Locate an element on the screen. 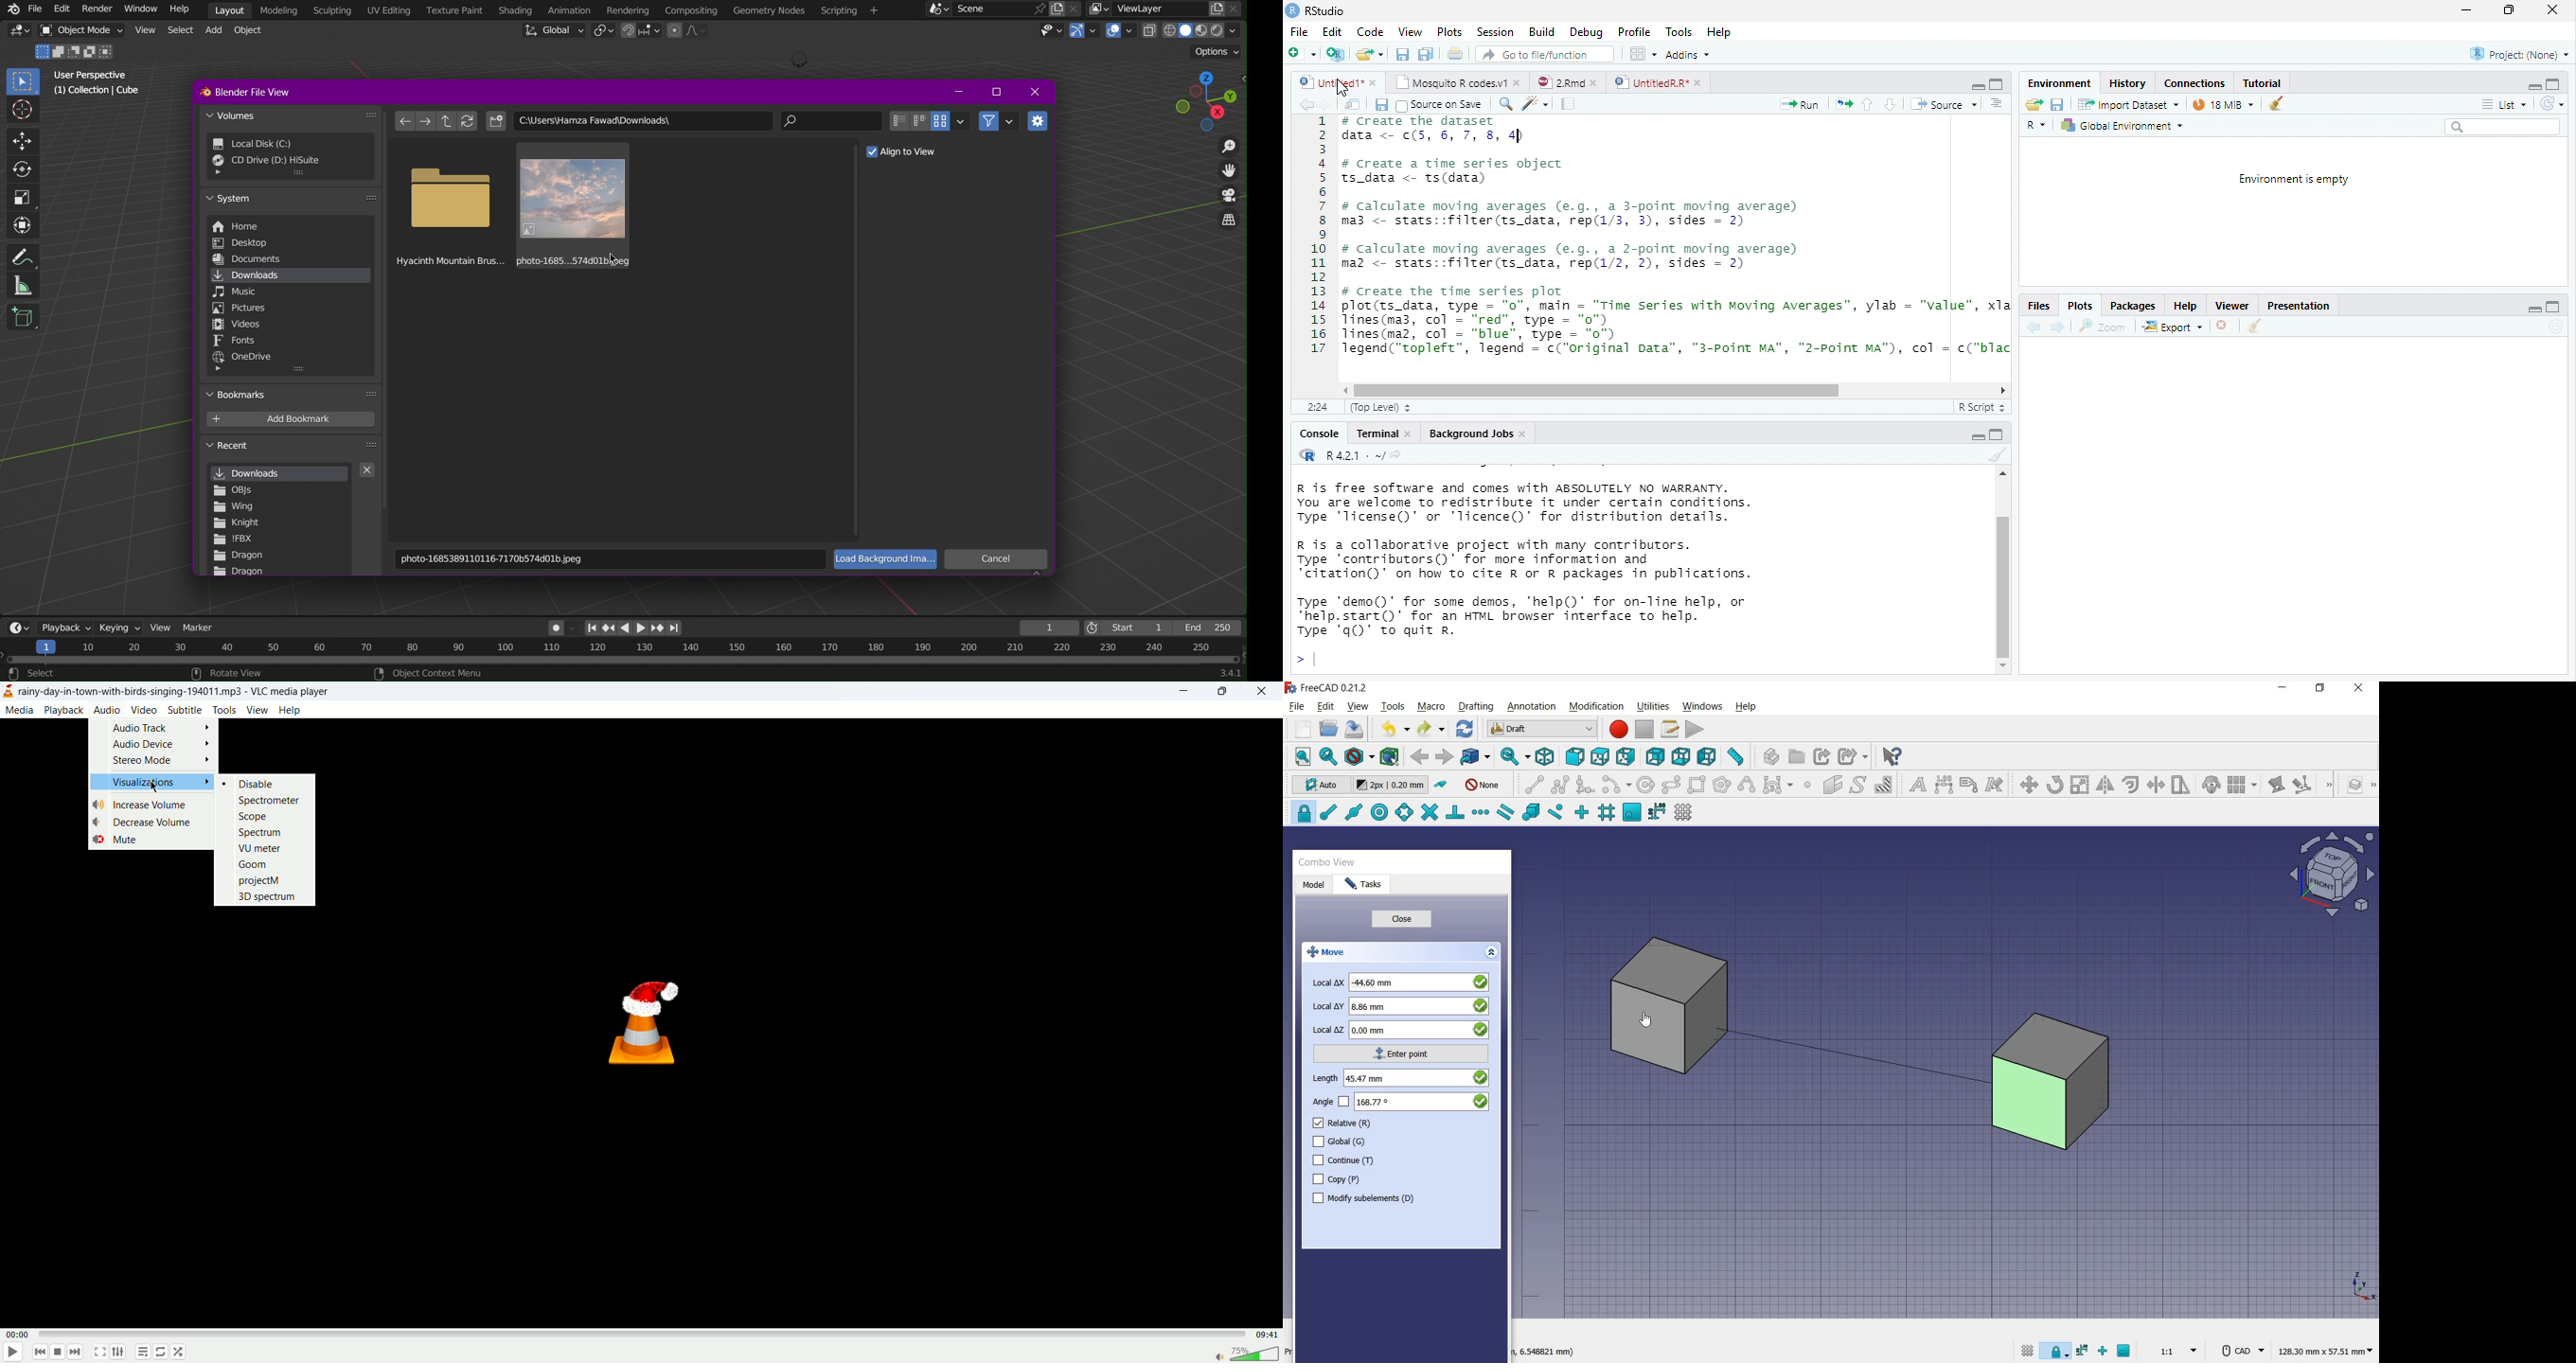 This screenshot has height=1372, width=2576. Build is located at coordinates (1541, 32).